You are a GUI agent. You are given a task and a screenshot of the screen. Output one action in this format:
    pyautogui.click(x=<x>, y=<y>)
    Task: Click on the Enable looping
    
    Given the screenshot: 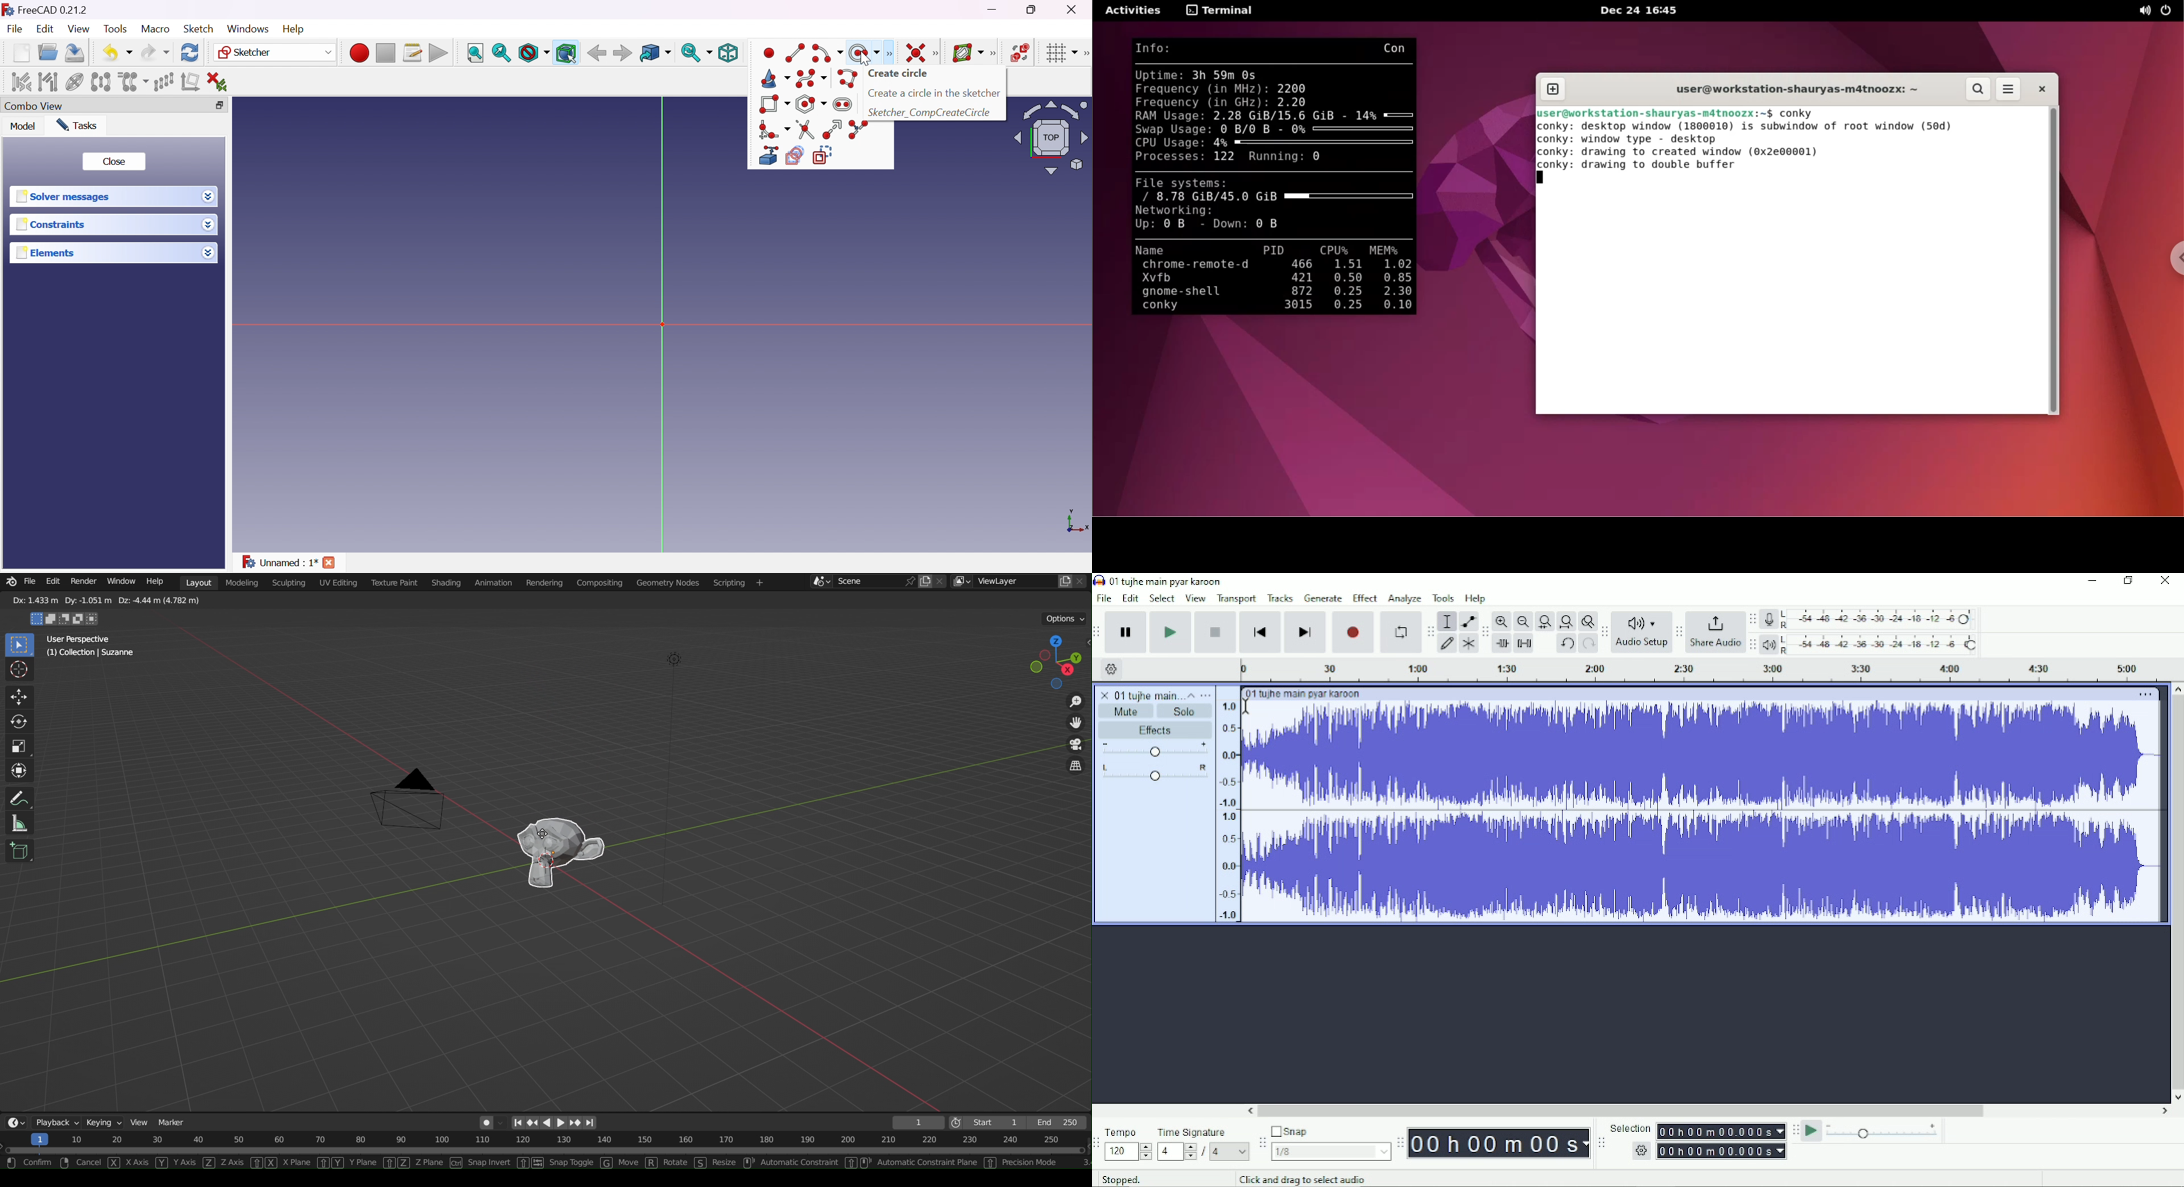 What is the action you would take?
    pyautogui.click(x=1401, y=632)
    